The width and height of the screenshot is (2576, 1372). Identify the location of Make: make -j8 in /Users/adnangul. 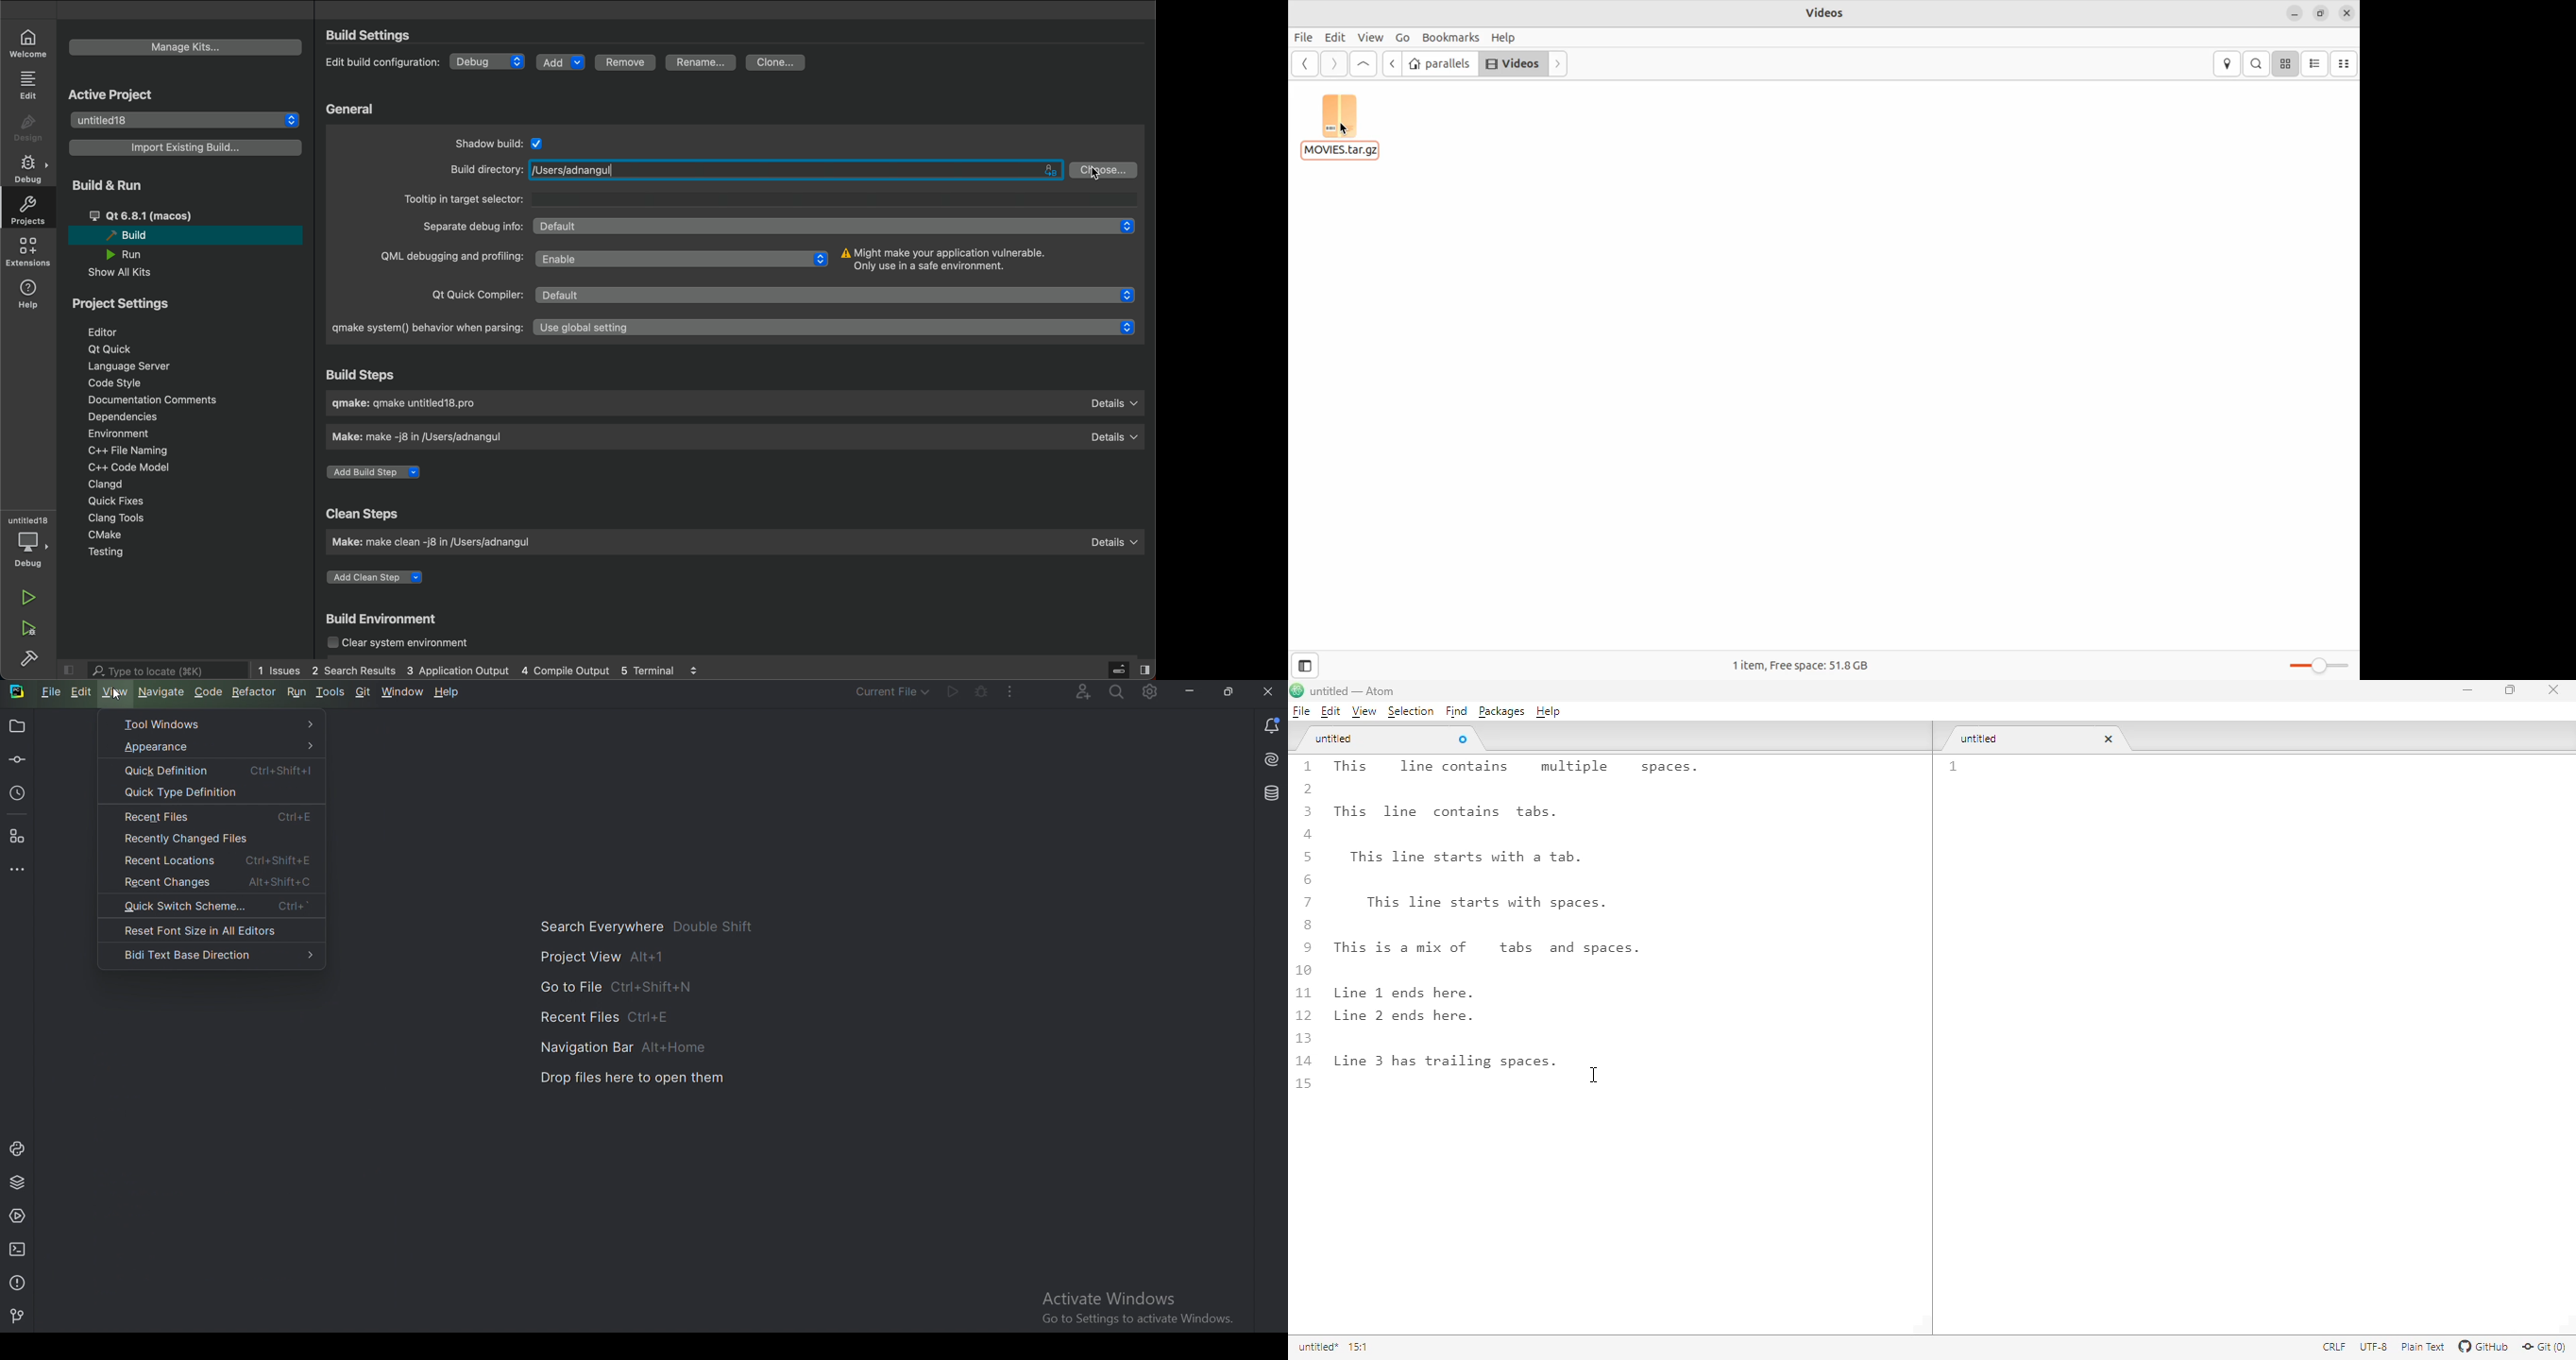
(427, 437).